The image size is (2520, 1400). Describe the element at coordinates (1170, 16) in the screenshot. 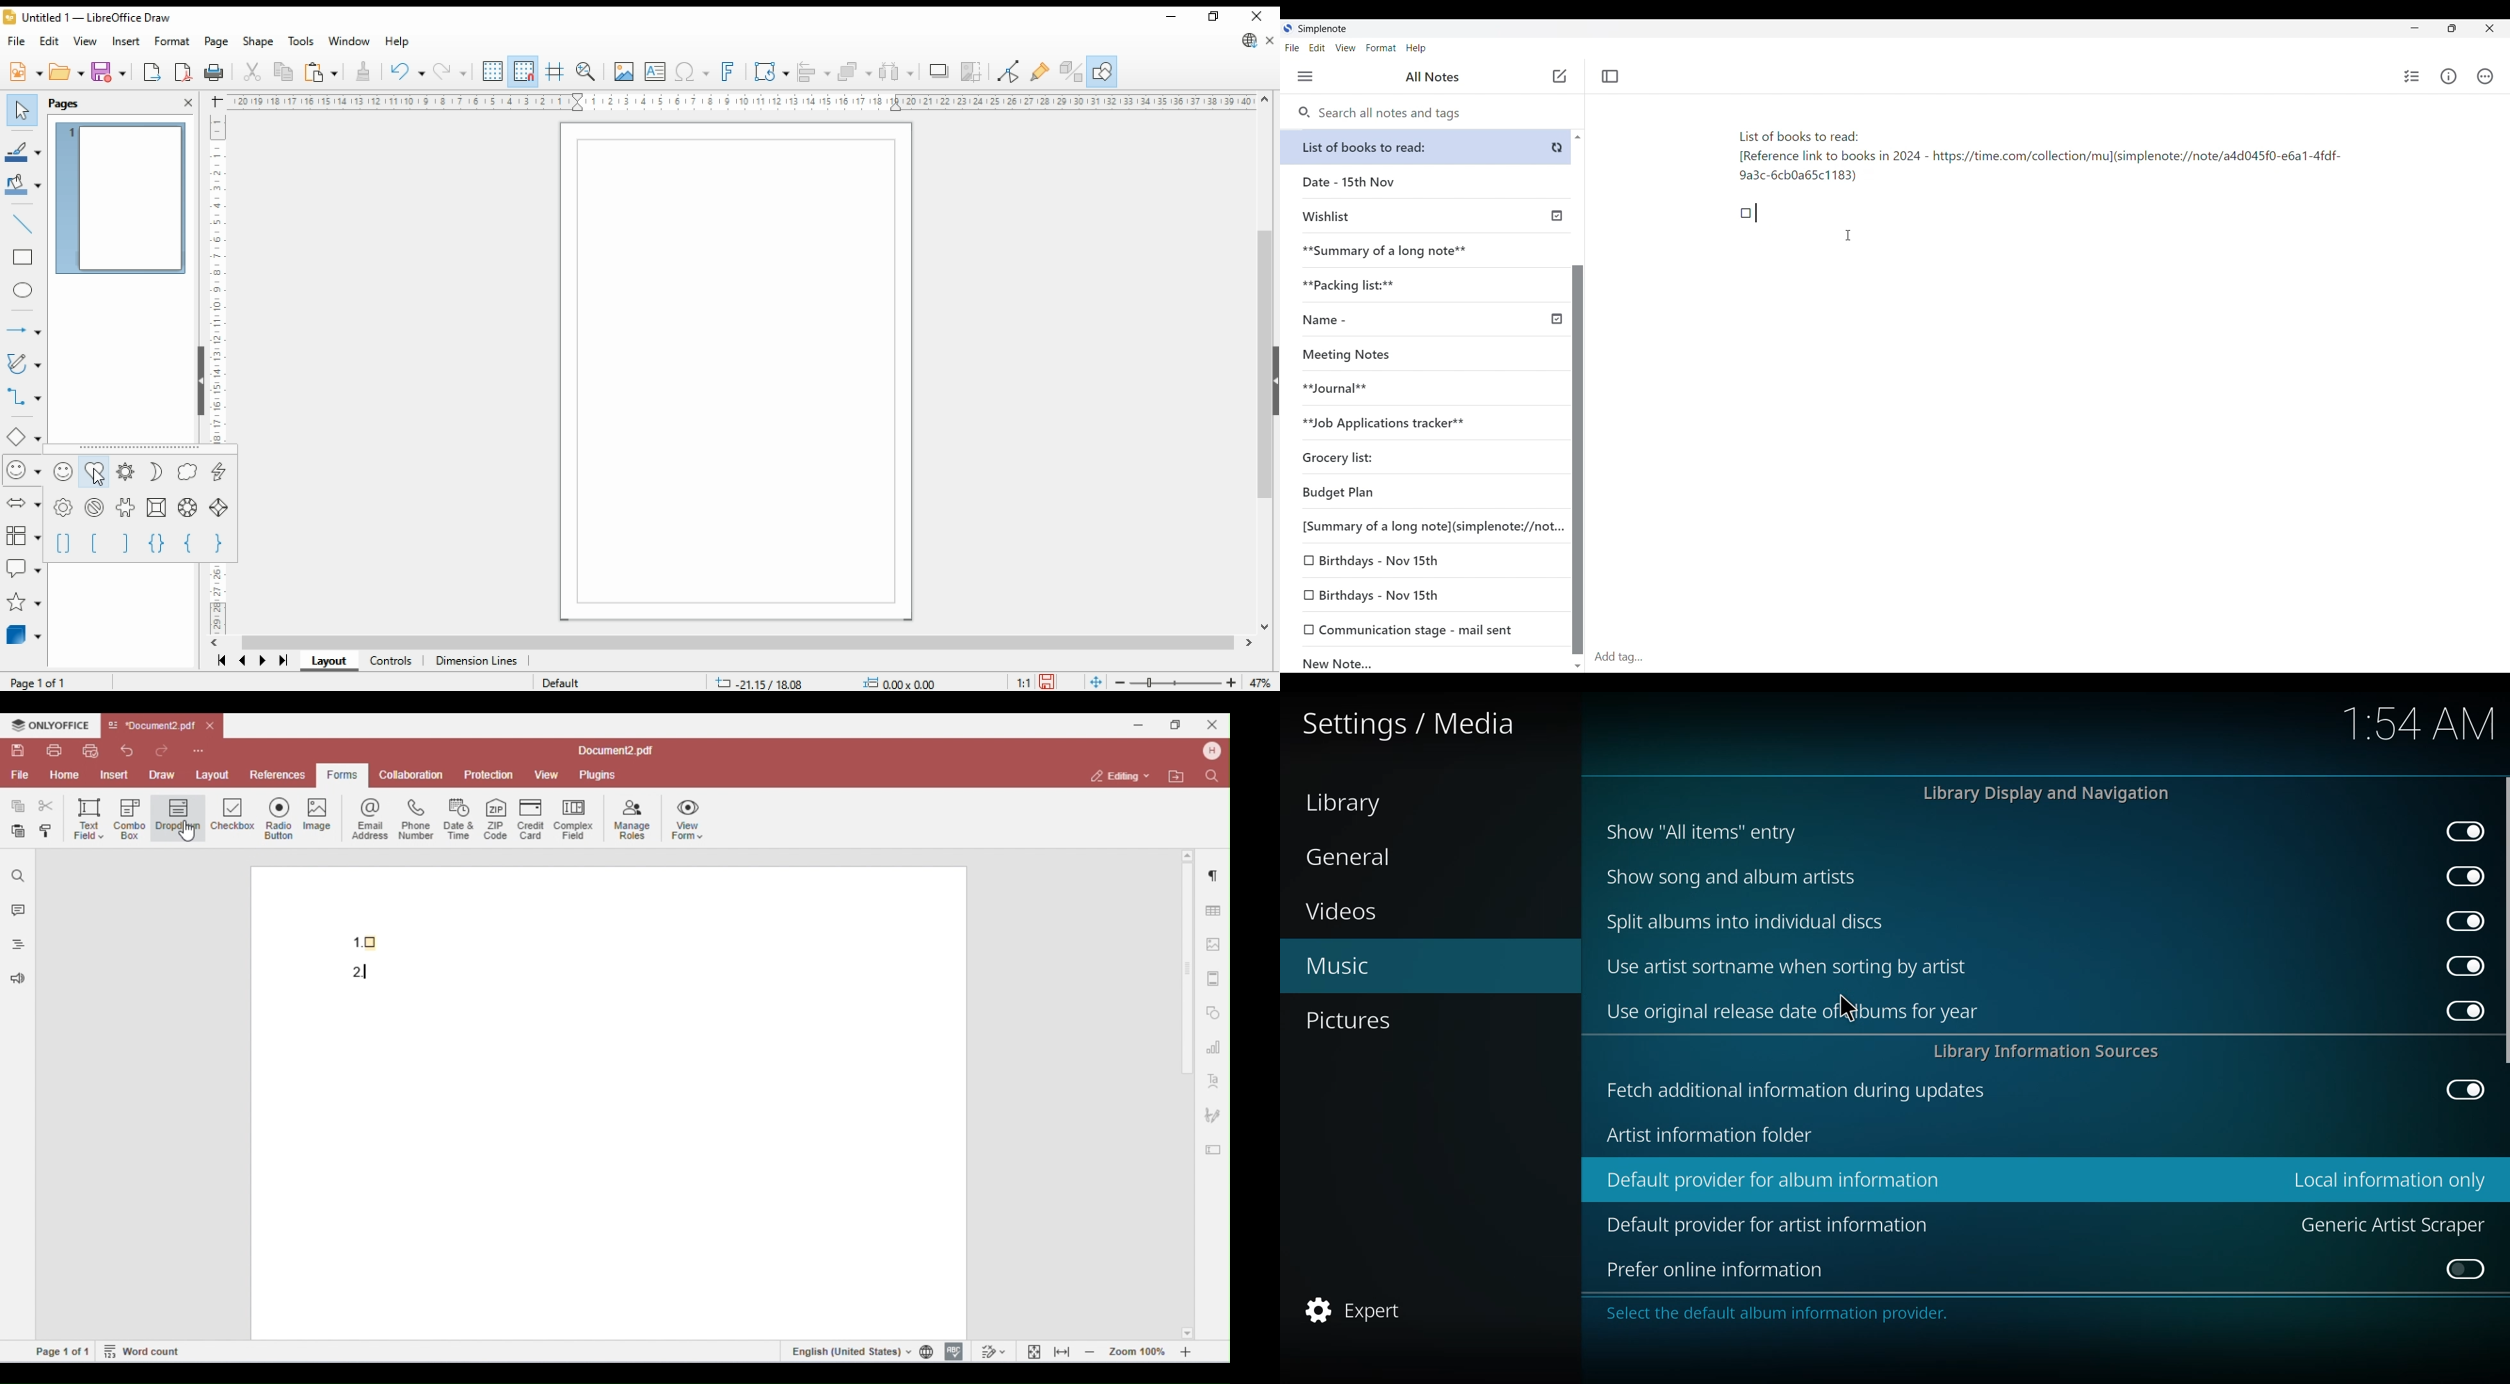

I see `minimize` at that location.